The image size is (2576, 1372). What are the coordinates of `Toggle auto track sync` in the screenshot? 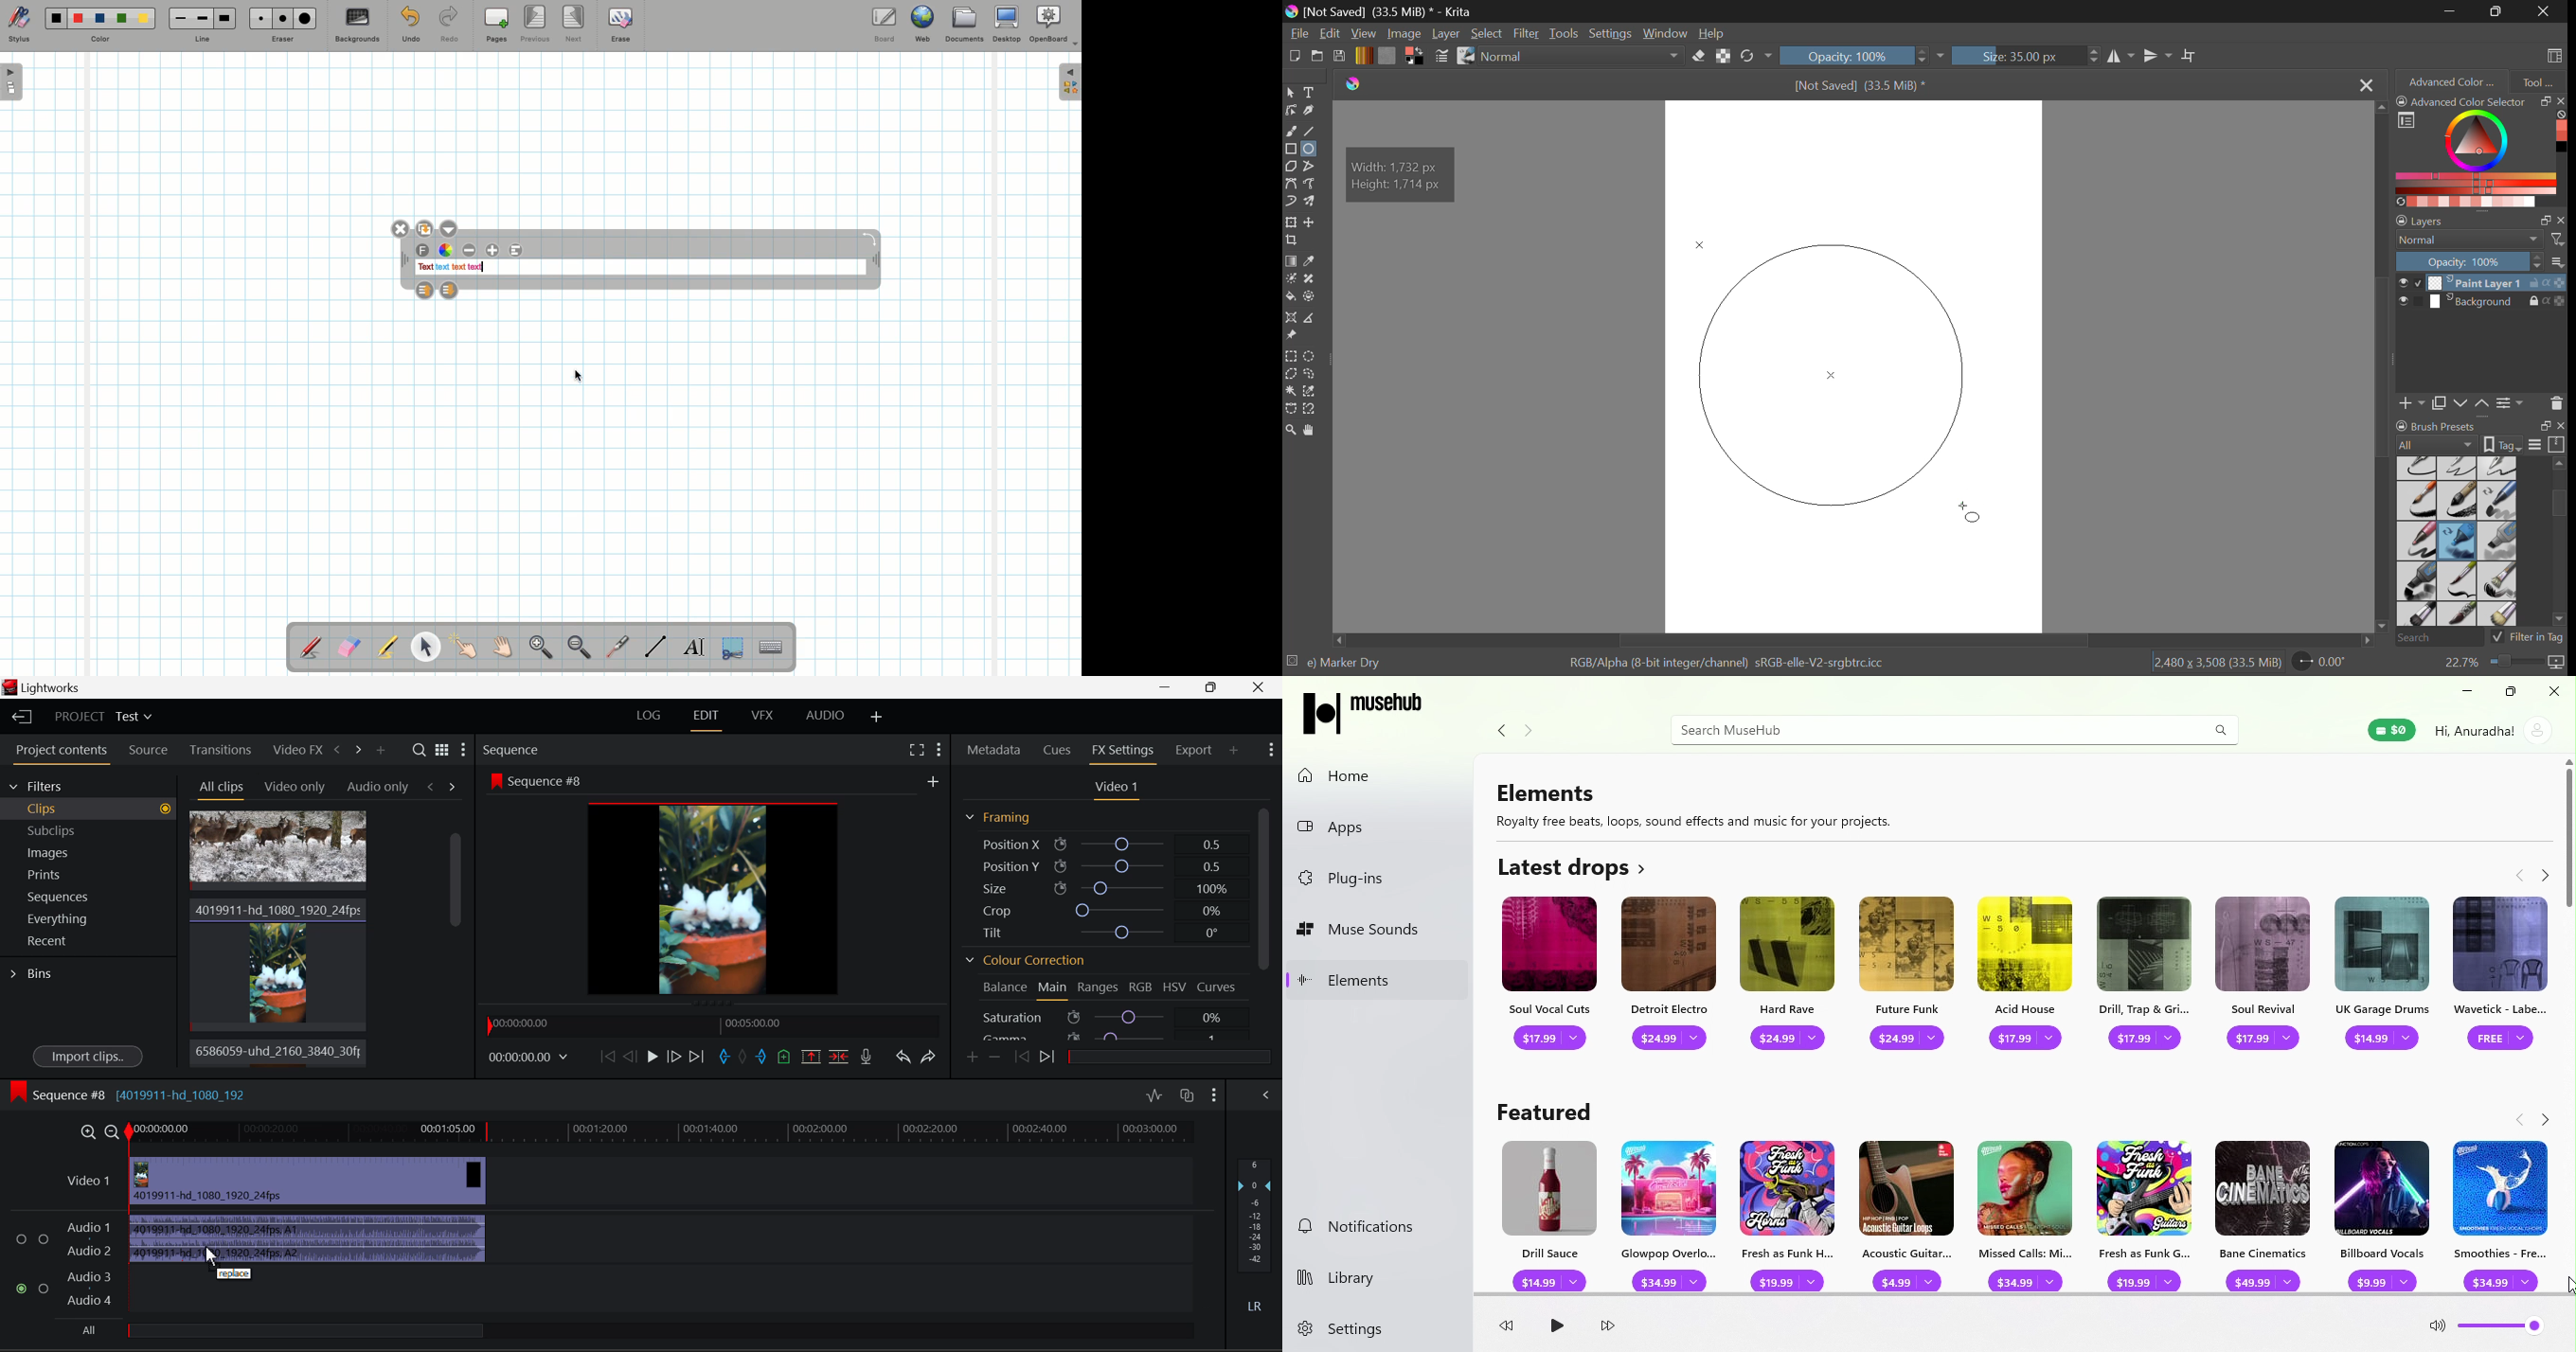 It's located at (1187, 1096).